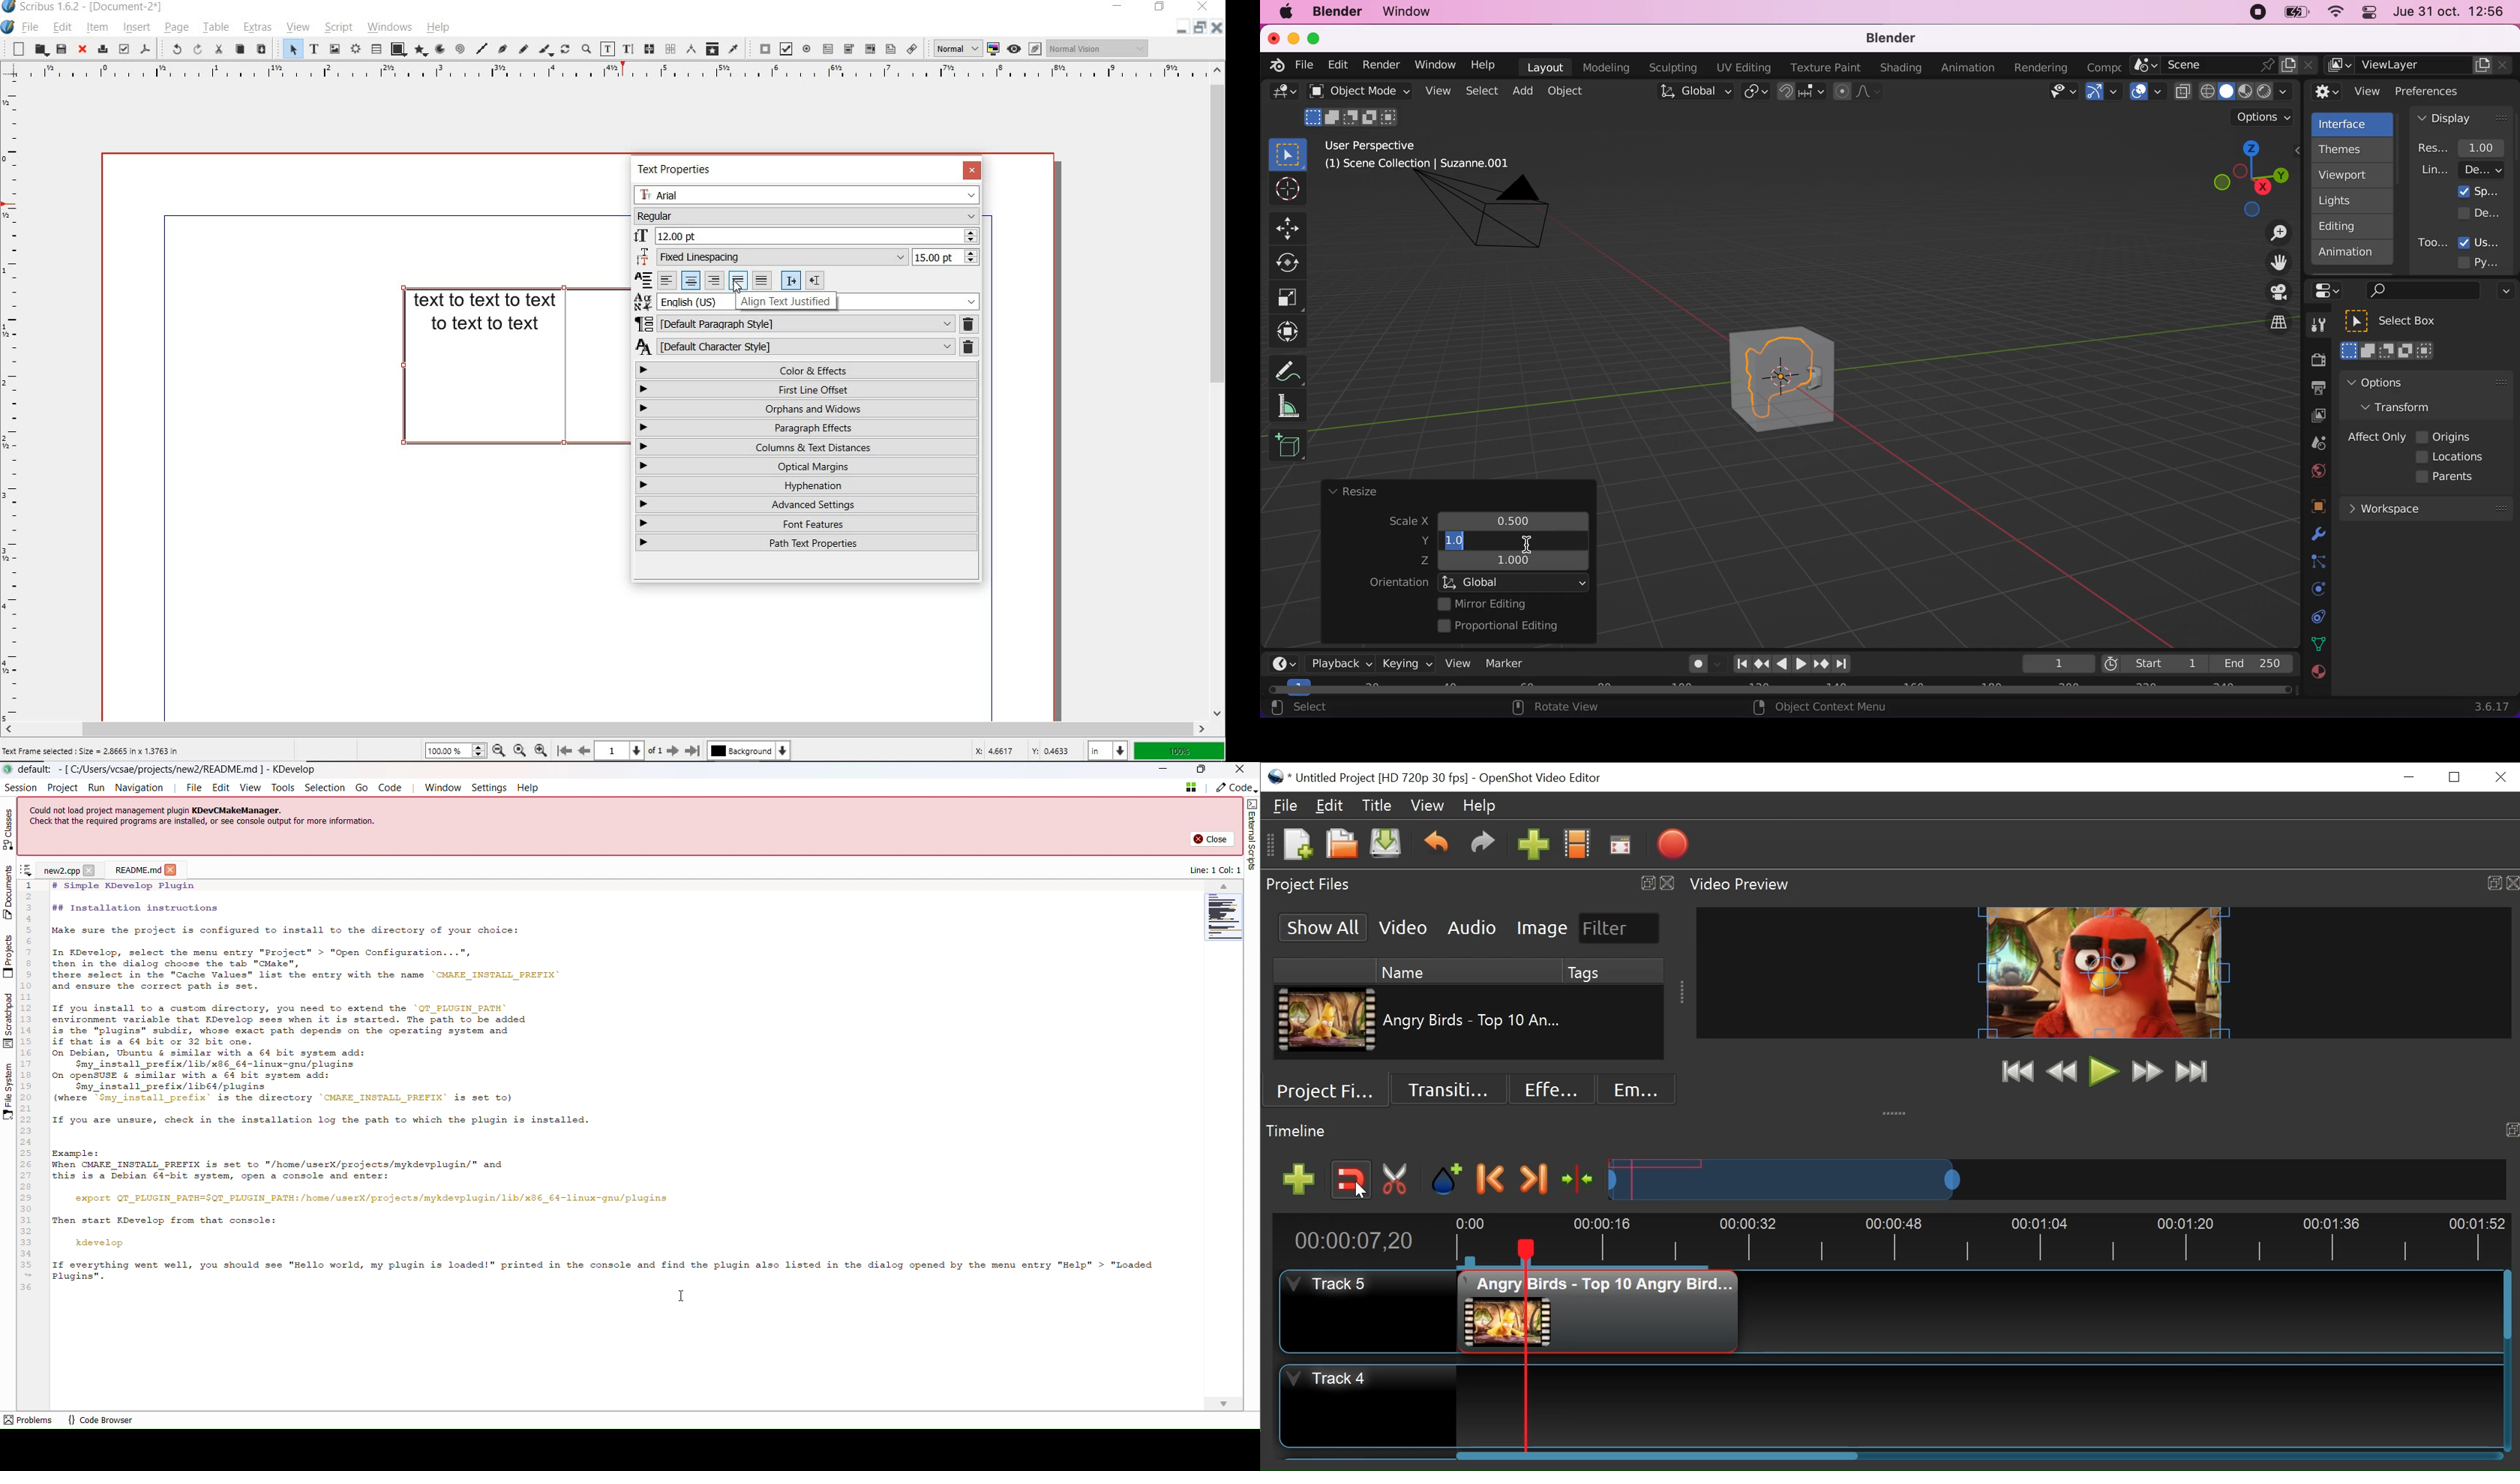 The image size is (2520, 1484). What do you see at coordinates (808, 301) in the screenshot?
I see `TEXT LANGUAGE` at bounding box center [808, 301].